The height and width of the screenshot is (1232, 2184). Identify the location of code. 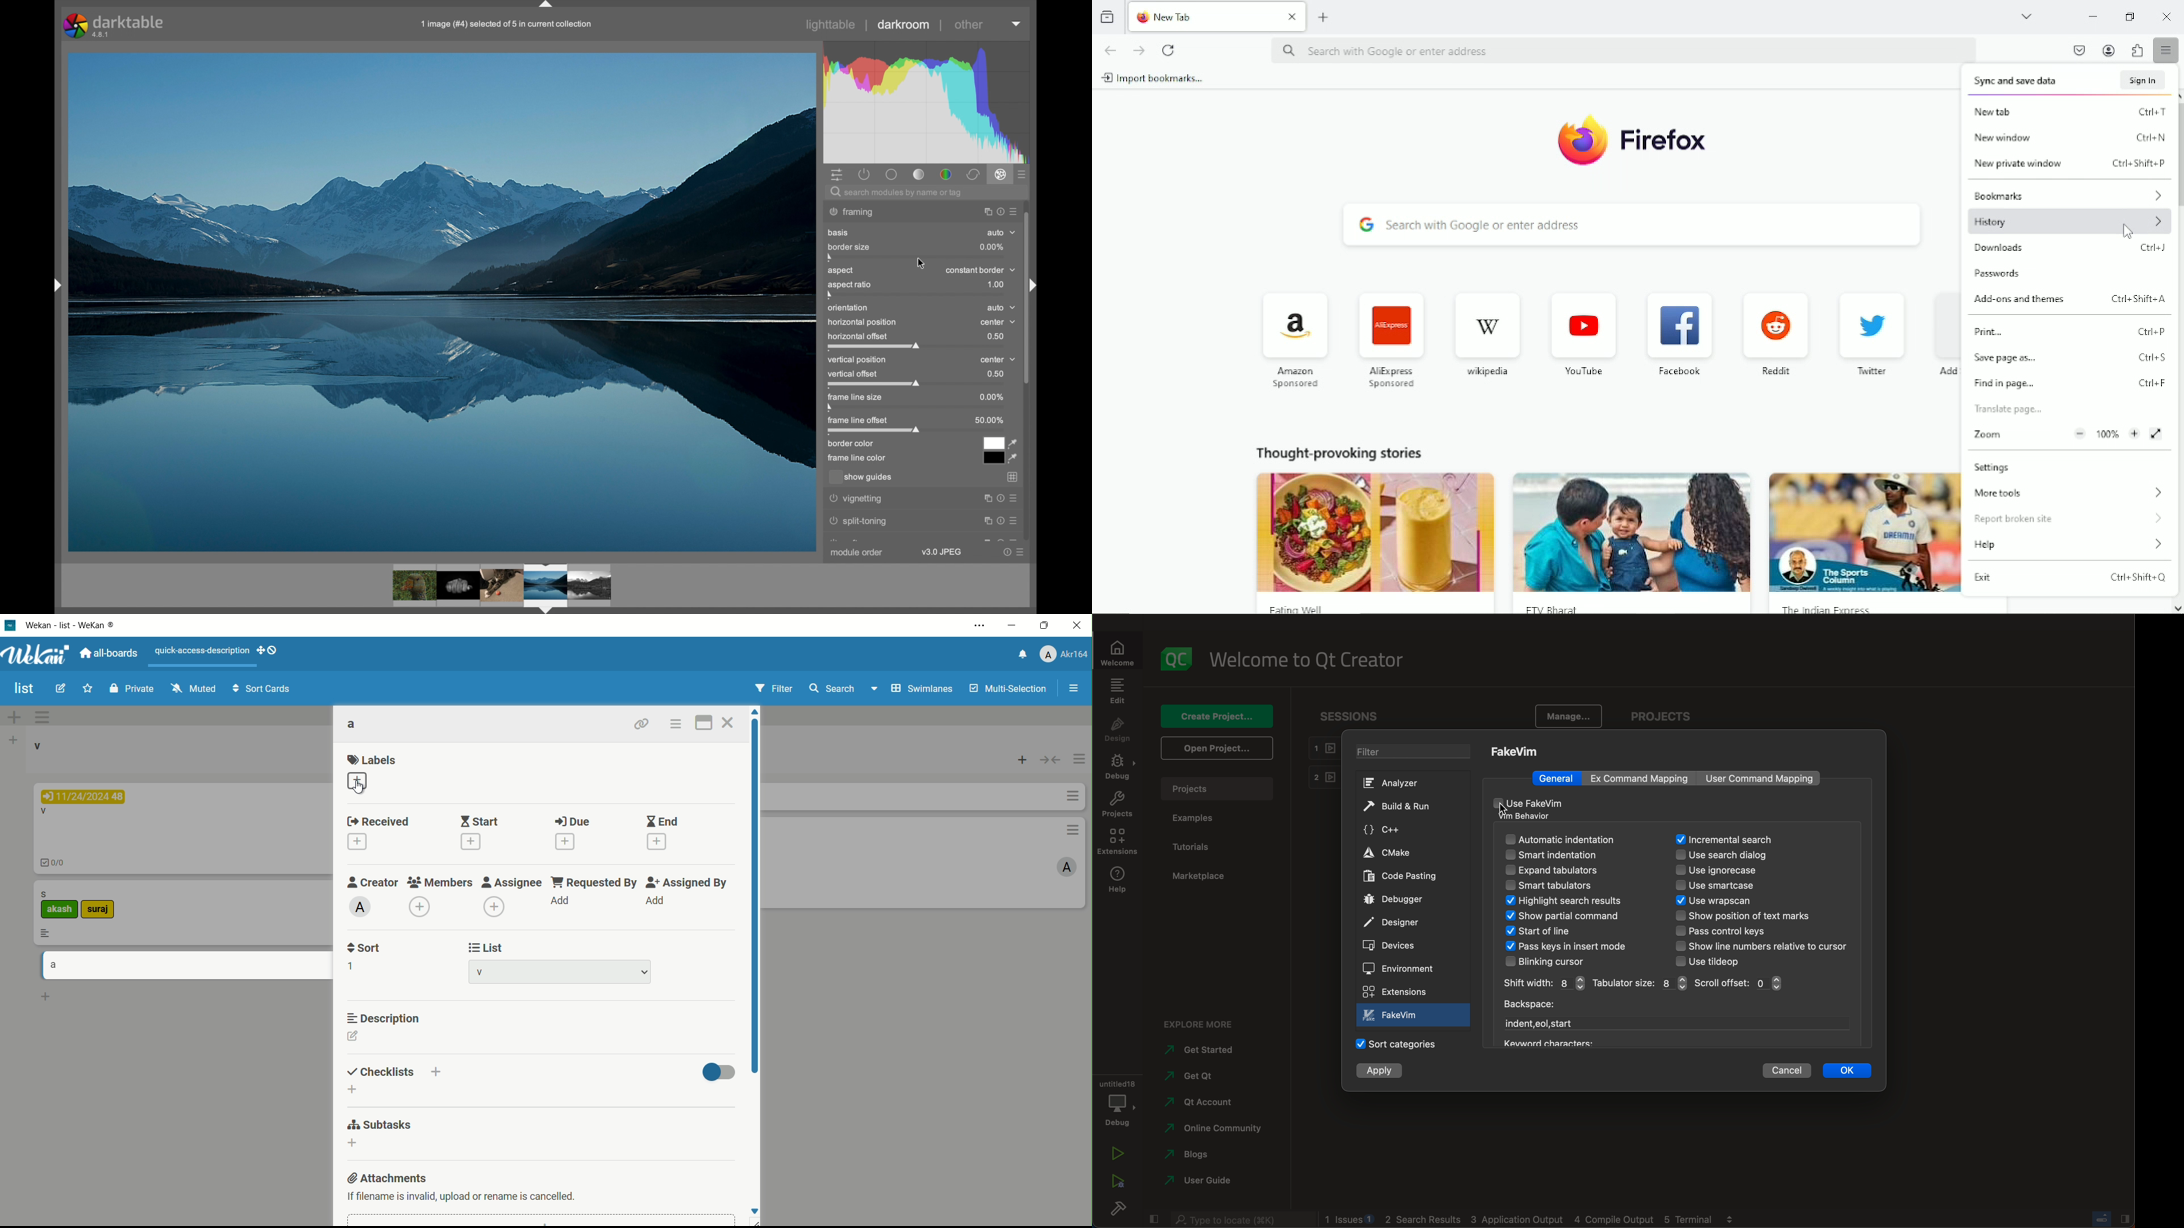
(1403, 877).